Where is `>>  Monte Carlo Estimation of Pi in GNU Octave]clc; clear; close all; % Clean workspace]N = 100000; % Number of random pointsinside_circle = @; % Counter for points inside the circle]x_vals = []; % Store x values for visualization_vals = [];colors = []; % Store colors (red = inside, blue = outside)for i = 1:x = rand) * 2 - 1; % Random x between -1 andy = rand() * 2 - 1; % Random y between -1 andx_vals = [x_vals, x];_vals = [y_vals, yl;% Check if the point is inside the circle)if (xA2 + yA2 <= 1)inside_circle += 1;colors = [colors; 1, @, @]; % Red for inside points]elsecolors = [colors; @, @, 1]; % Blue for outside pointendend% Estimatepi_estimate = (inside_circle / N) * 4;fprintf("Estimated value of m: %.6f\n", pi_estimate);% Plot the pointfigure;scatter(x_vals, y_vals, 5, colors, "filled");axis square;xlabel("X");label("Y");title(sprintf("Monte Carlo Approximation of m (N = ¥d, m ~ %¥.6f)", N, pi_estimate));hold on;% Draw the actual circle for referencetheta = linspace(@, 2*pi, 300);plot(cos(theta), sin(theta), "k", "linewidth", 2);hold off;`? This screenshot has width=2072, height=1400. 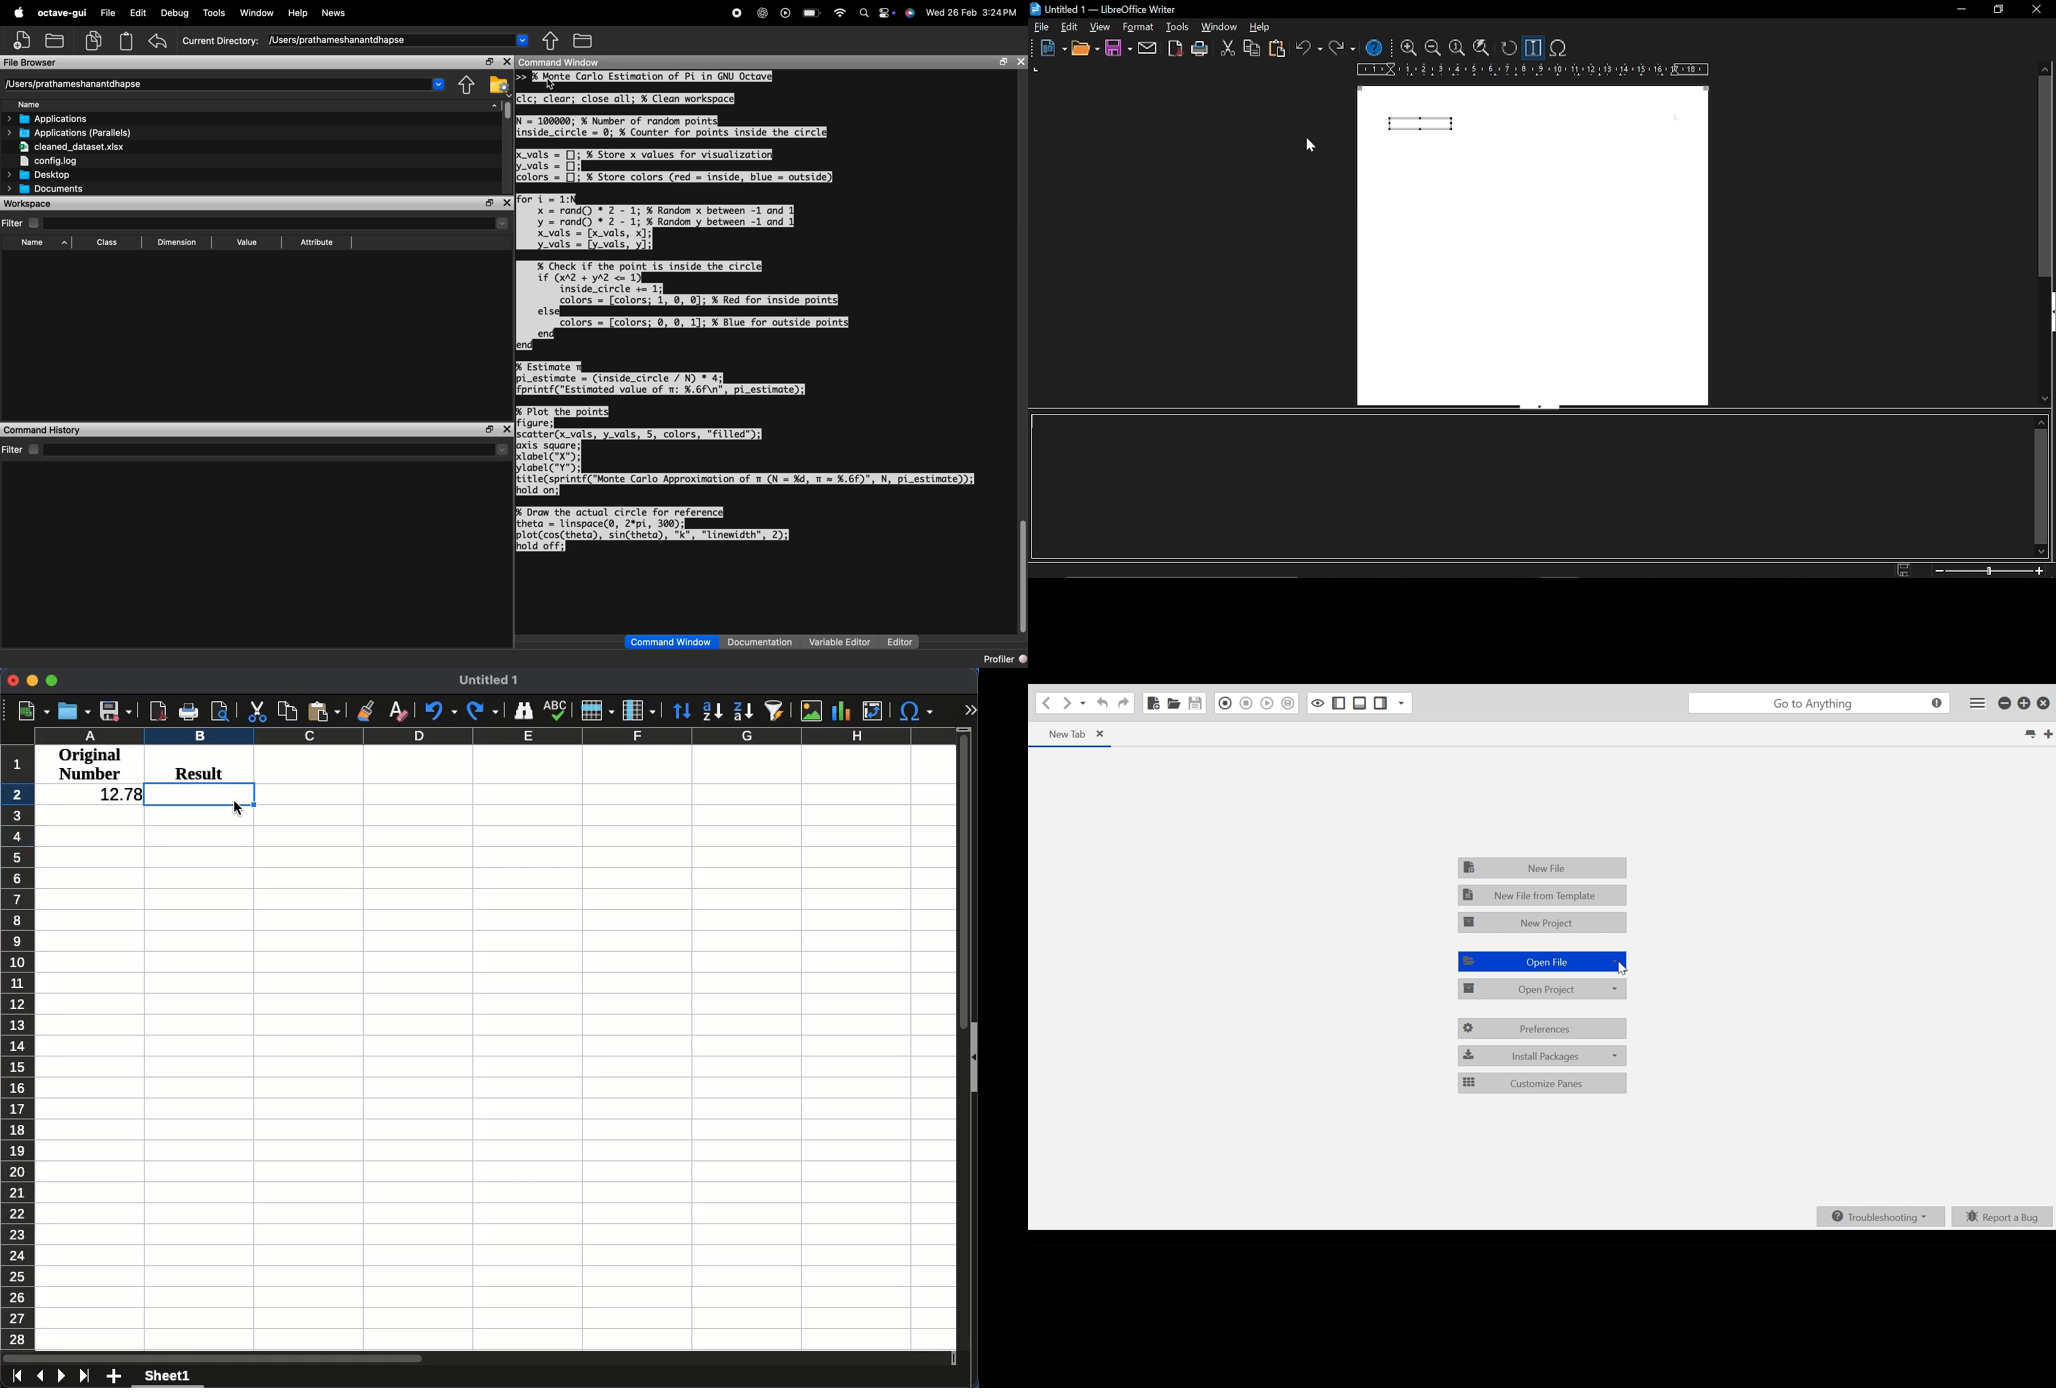
>>  Monte Carlo Estimation of Pi in GNU Octave]clc; clear; close all; % Clean workspace]N = 100000; % Number of random pointsinside_circle = @; % Counter for points inside the circle]x_vals = []; % Store x values for visualization_vals = [];colors = []; % Store colors (red = inside, blue = outside)for i = 1:x = rand) * 2 - 1; % Random x between -1 andy = rand() * 2 - 1; % Random y between -1 andx_vals = [x_vals, x];_vals = [y_vals, yl;% Check if the point is inside the circle)if (xA2 + yA2 <= 1)inside_circle += 1;colors = [colors; 1, @, @]; % Red for inside points]elsecolors = [colors; @, @, 1]; % Blue for outside pointendend% Estimatepi_estimate = (inside_circle / N) * 4;fprintf("Estimated value of m: %.6f\n", pi_estimate);% Plot the pointfigure;scatter(x_vals, y_vals, 5, colors, "filled");axis square;xlabel("X");label("Y");title(sprintf("Monte Carlo Approximation of m (N = ¥d, m ~ %¥.6f)", N, pi_estimate));hold on;% Draw the actual circle for referencetheta = linspace(@, 2*pi, 300);plot(cos(theta), sin(theta), "k", "linewidth", 2);hold off; is located at coordinates (750, 313).